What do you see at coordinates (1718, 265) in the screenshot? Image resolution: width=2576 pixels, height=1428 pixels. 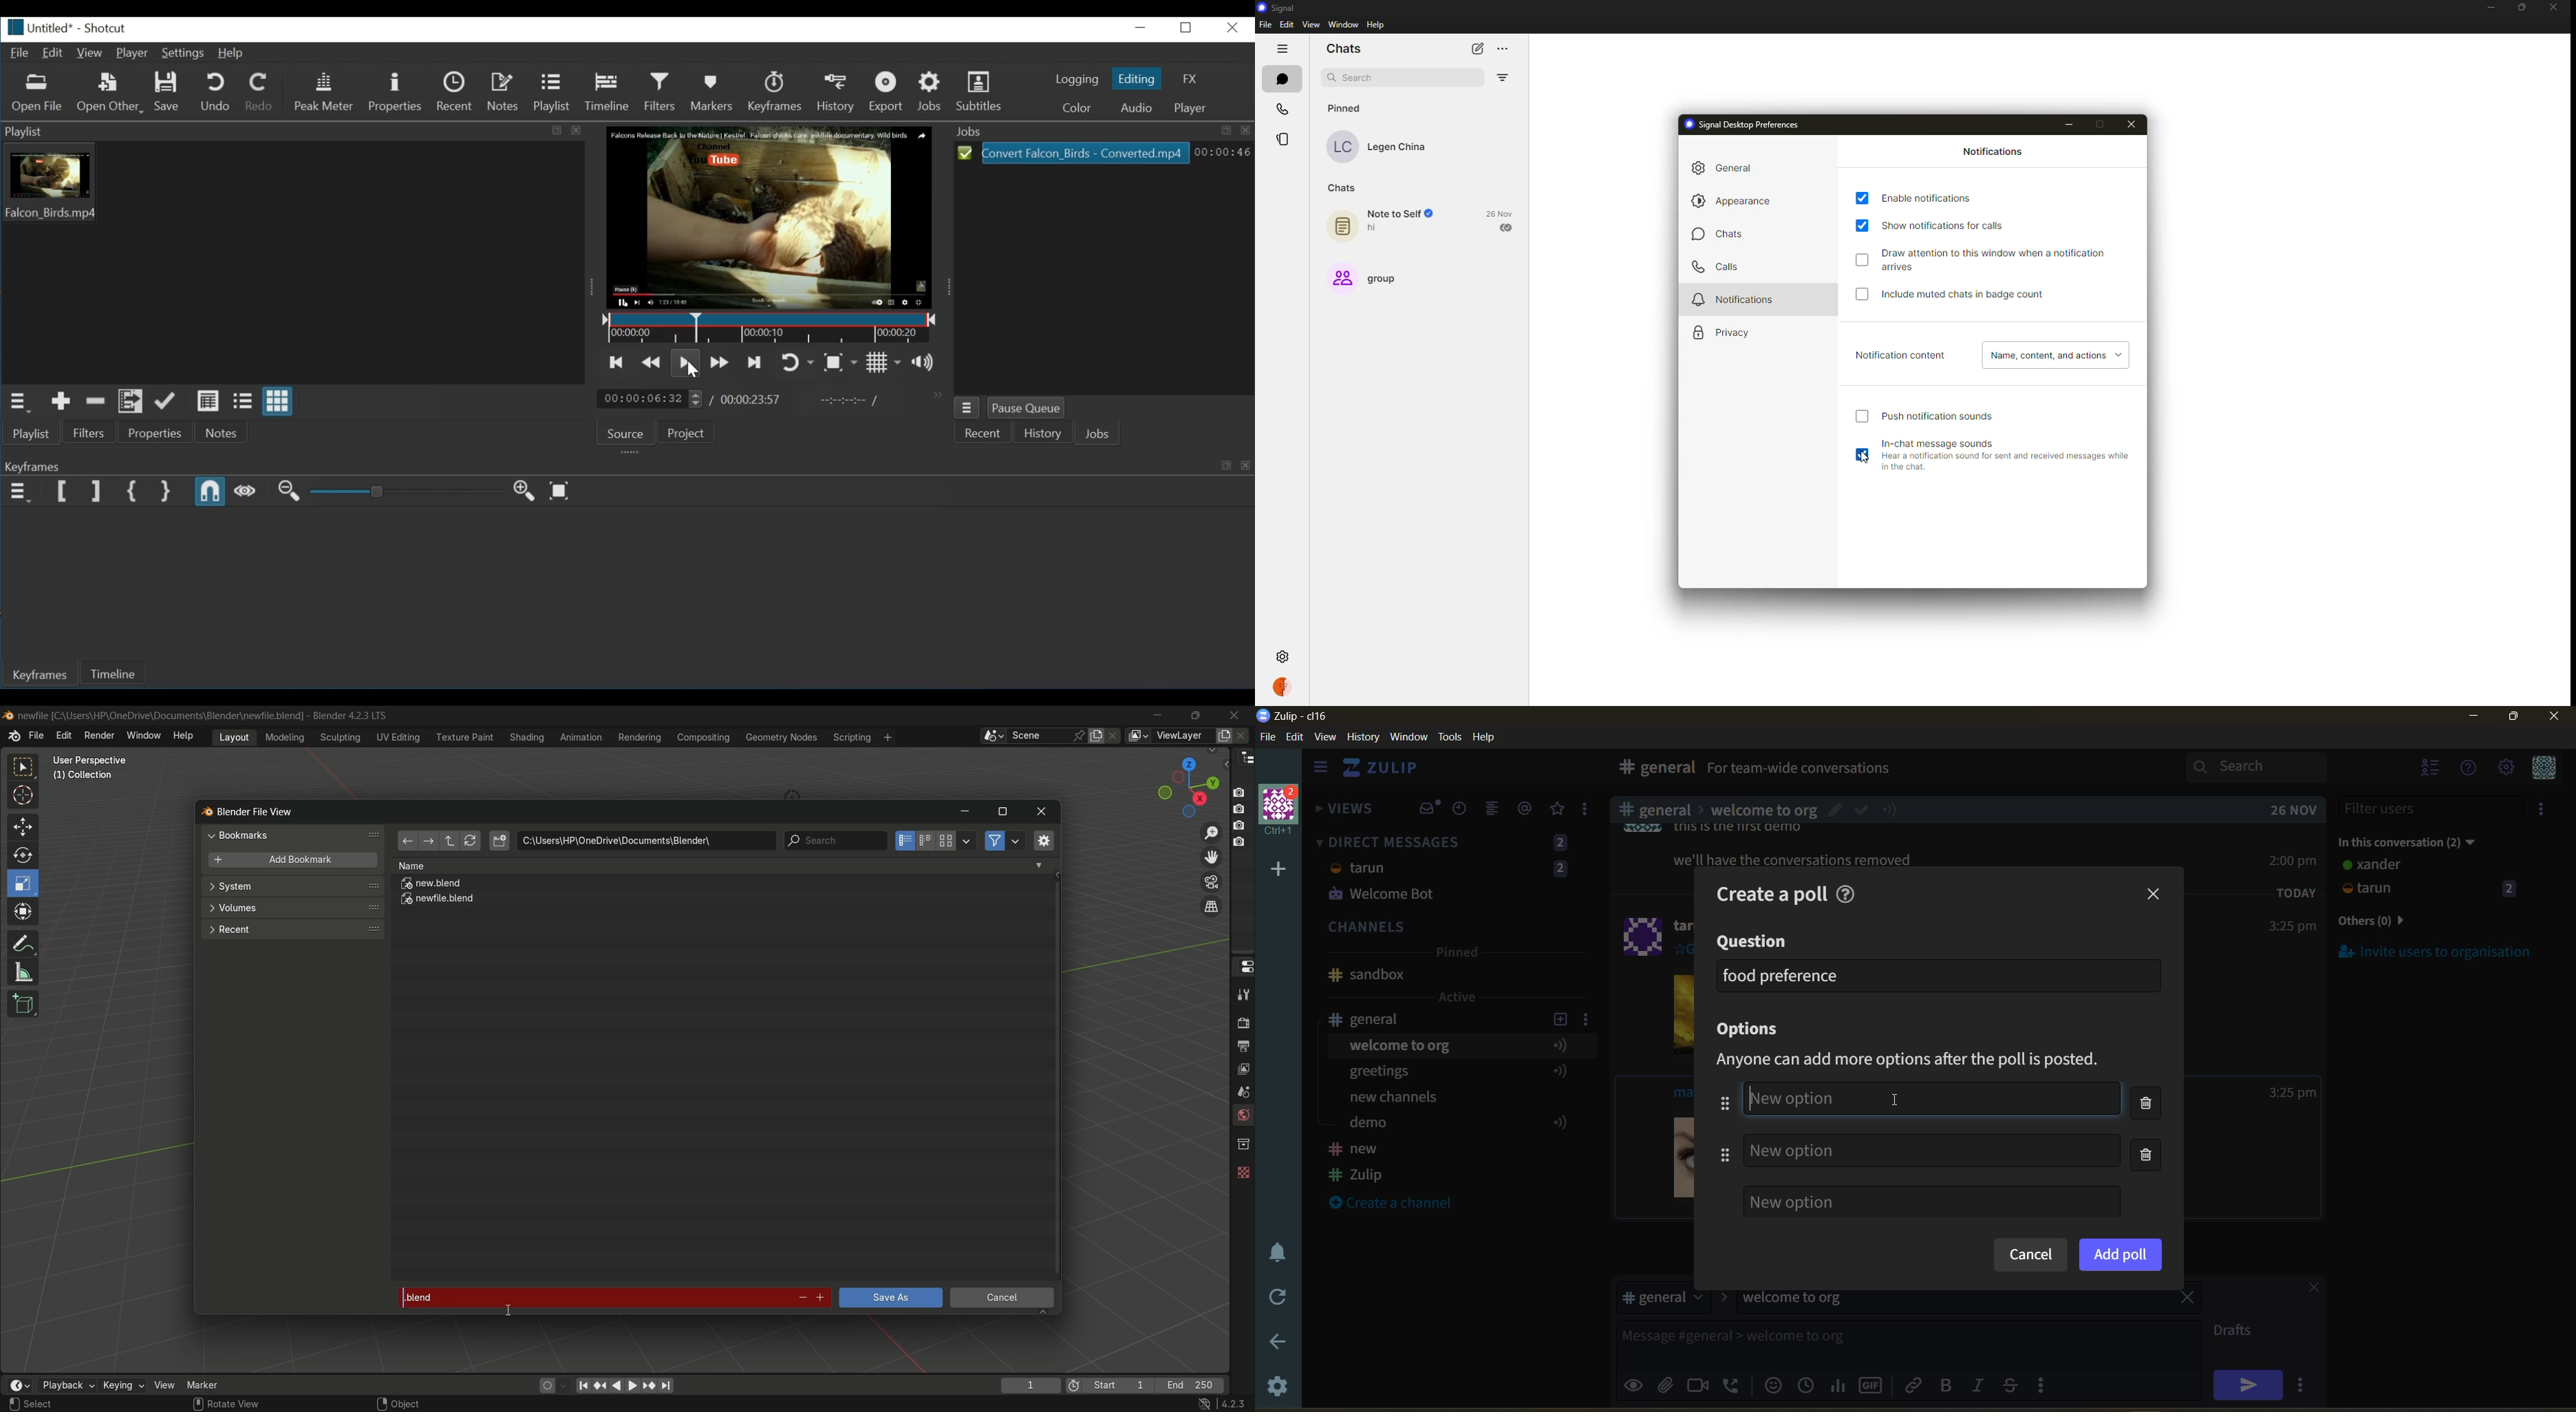 I see `calls` at bounding box center [1718, 265].